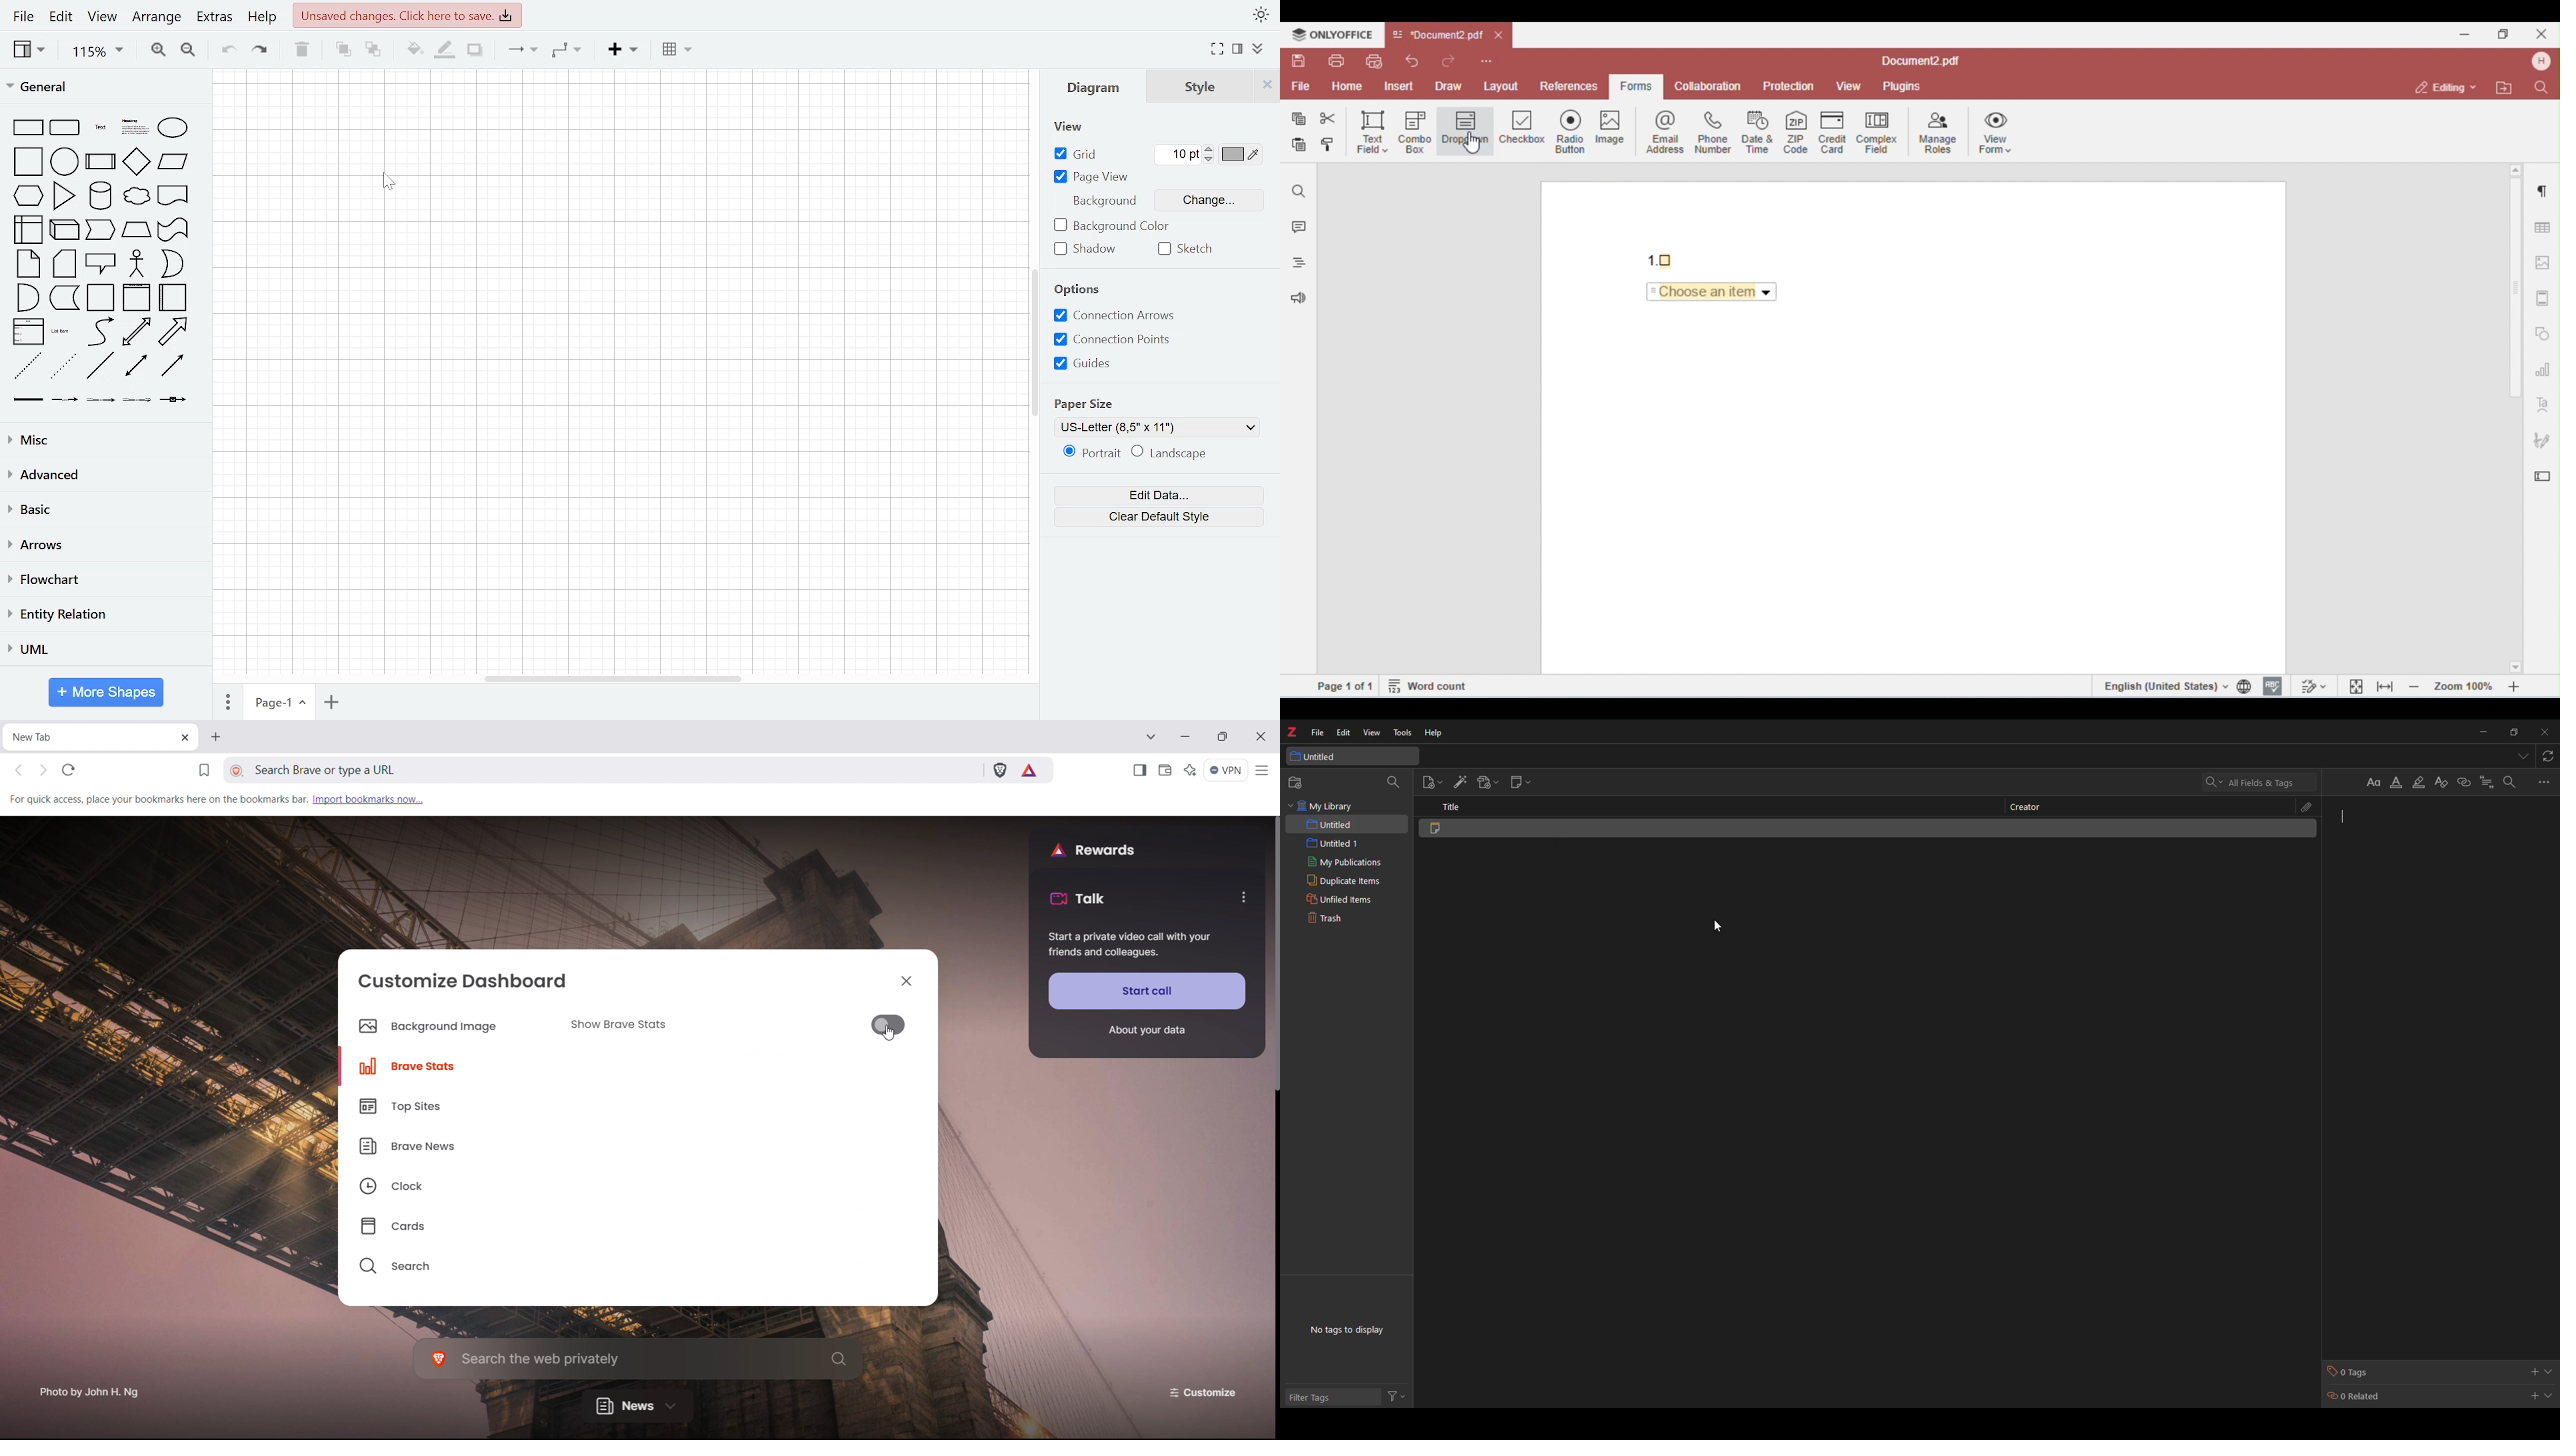  I want to click on card, so click(64, 265).